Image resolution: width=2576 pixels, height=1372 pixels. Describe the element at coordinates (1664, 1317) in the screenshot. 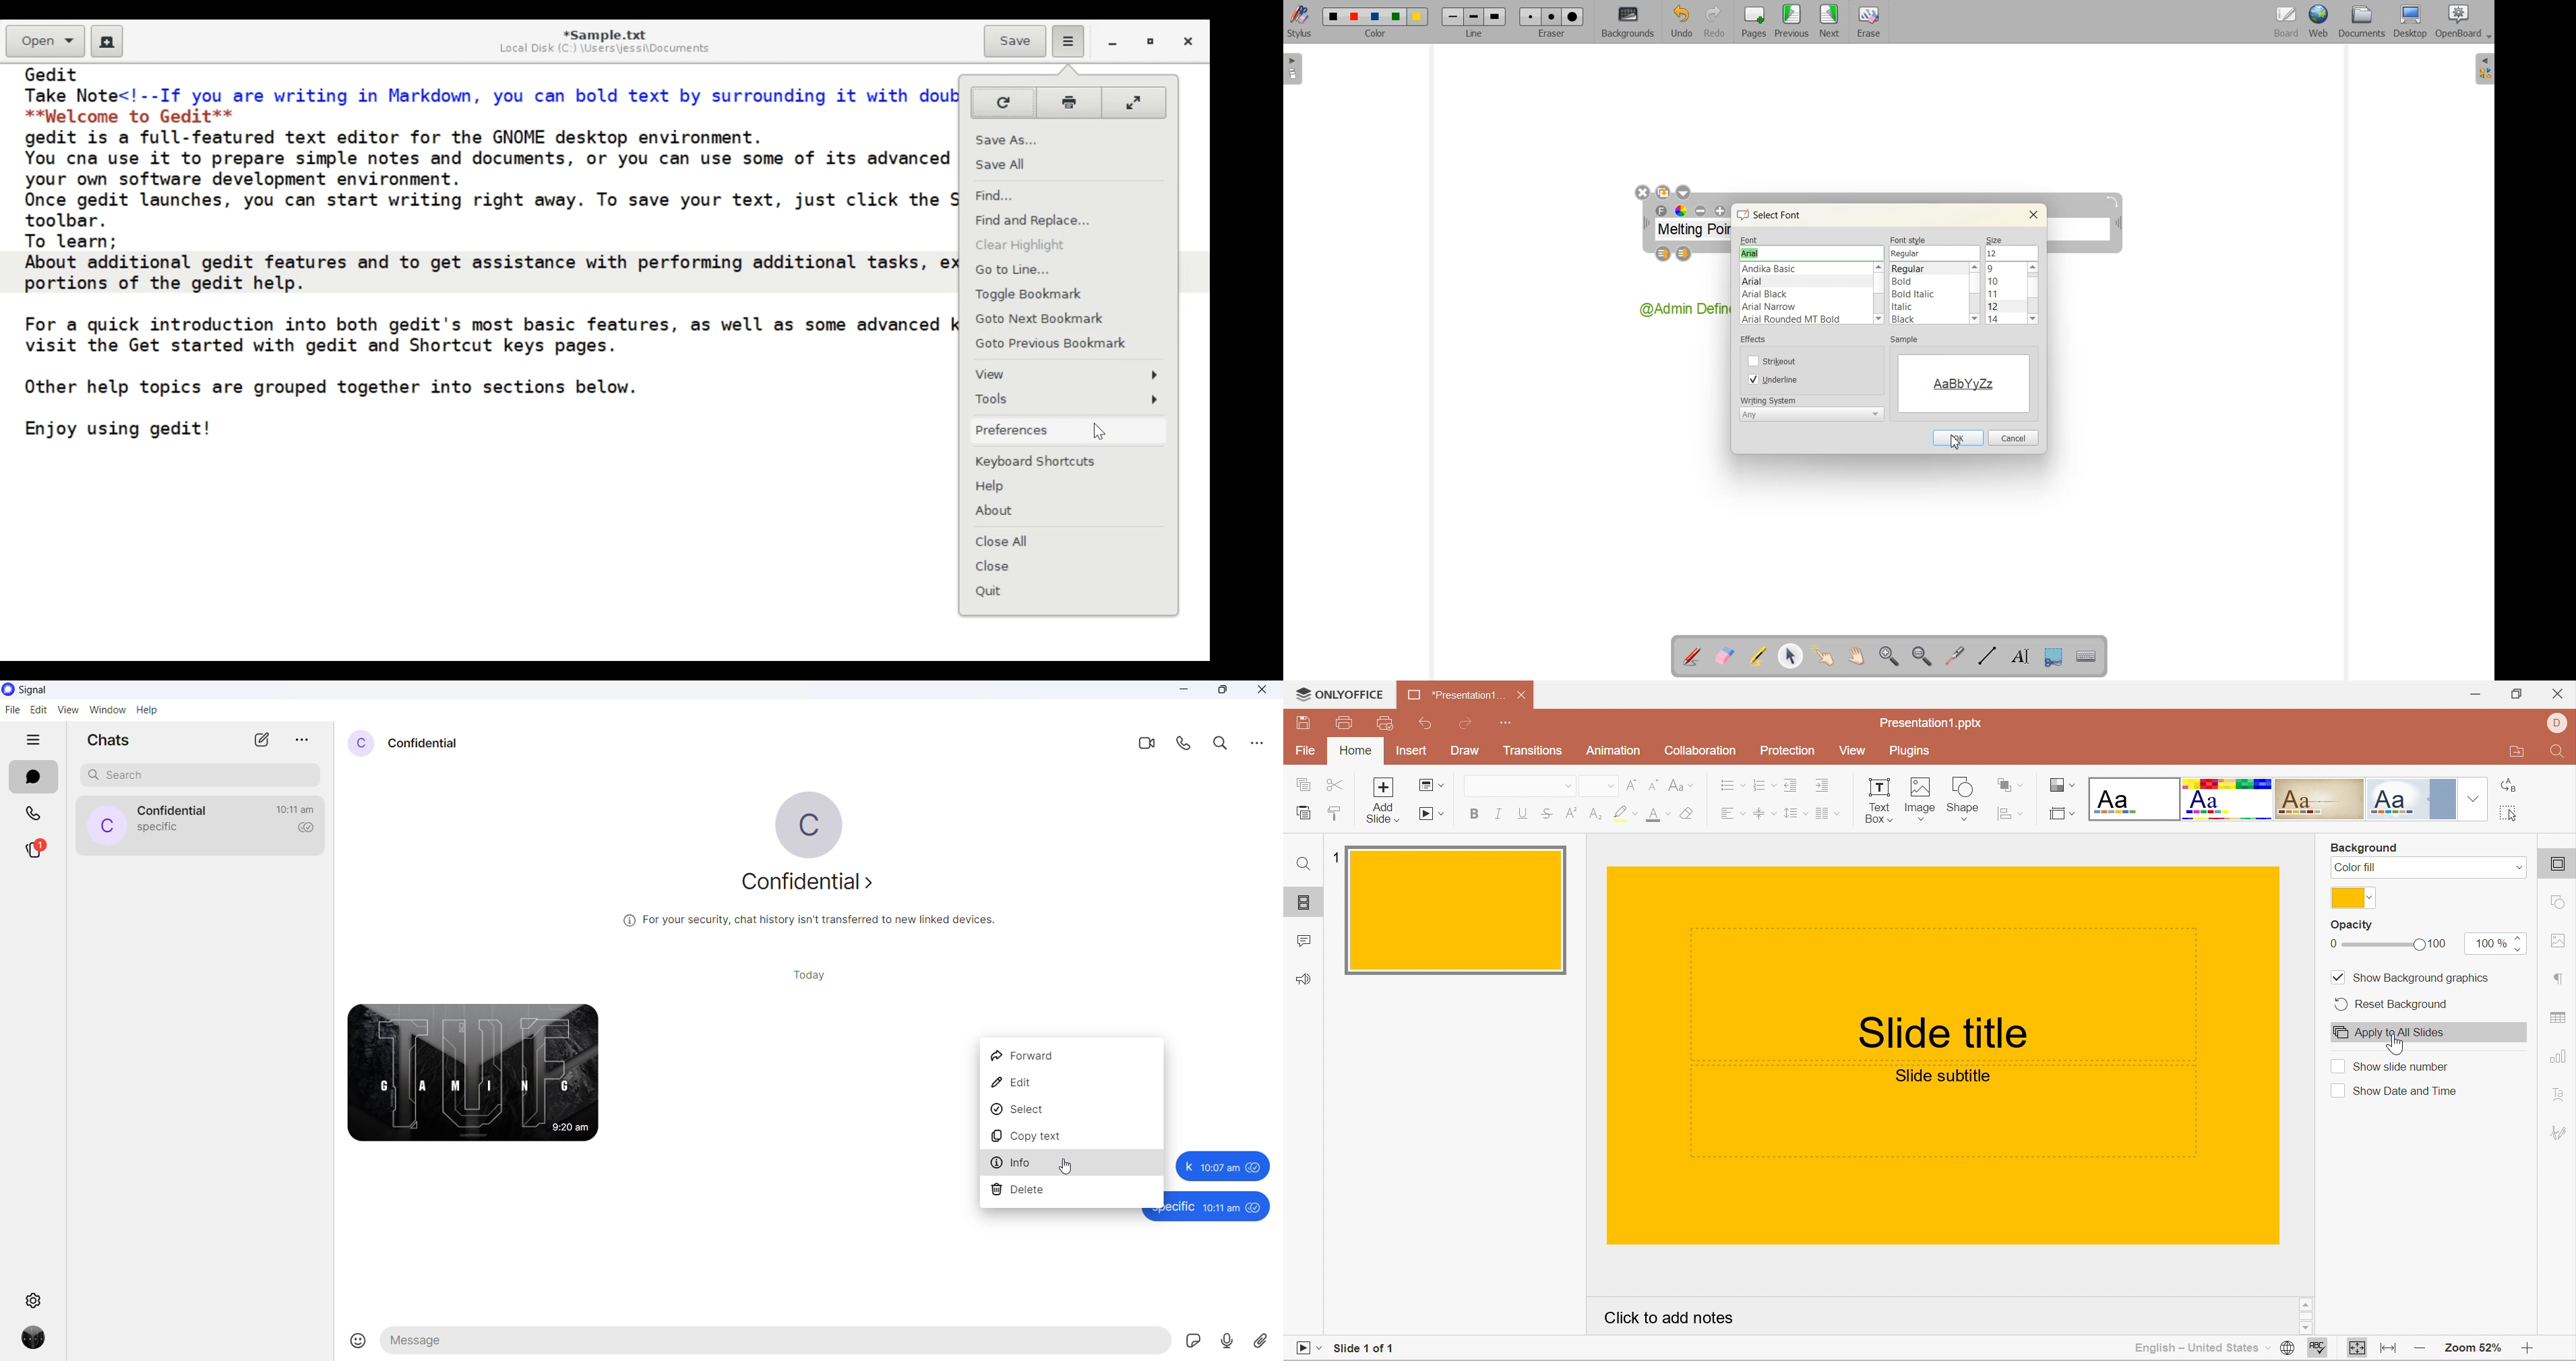

I see `Click to add notes` at that location.